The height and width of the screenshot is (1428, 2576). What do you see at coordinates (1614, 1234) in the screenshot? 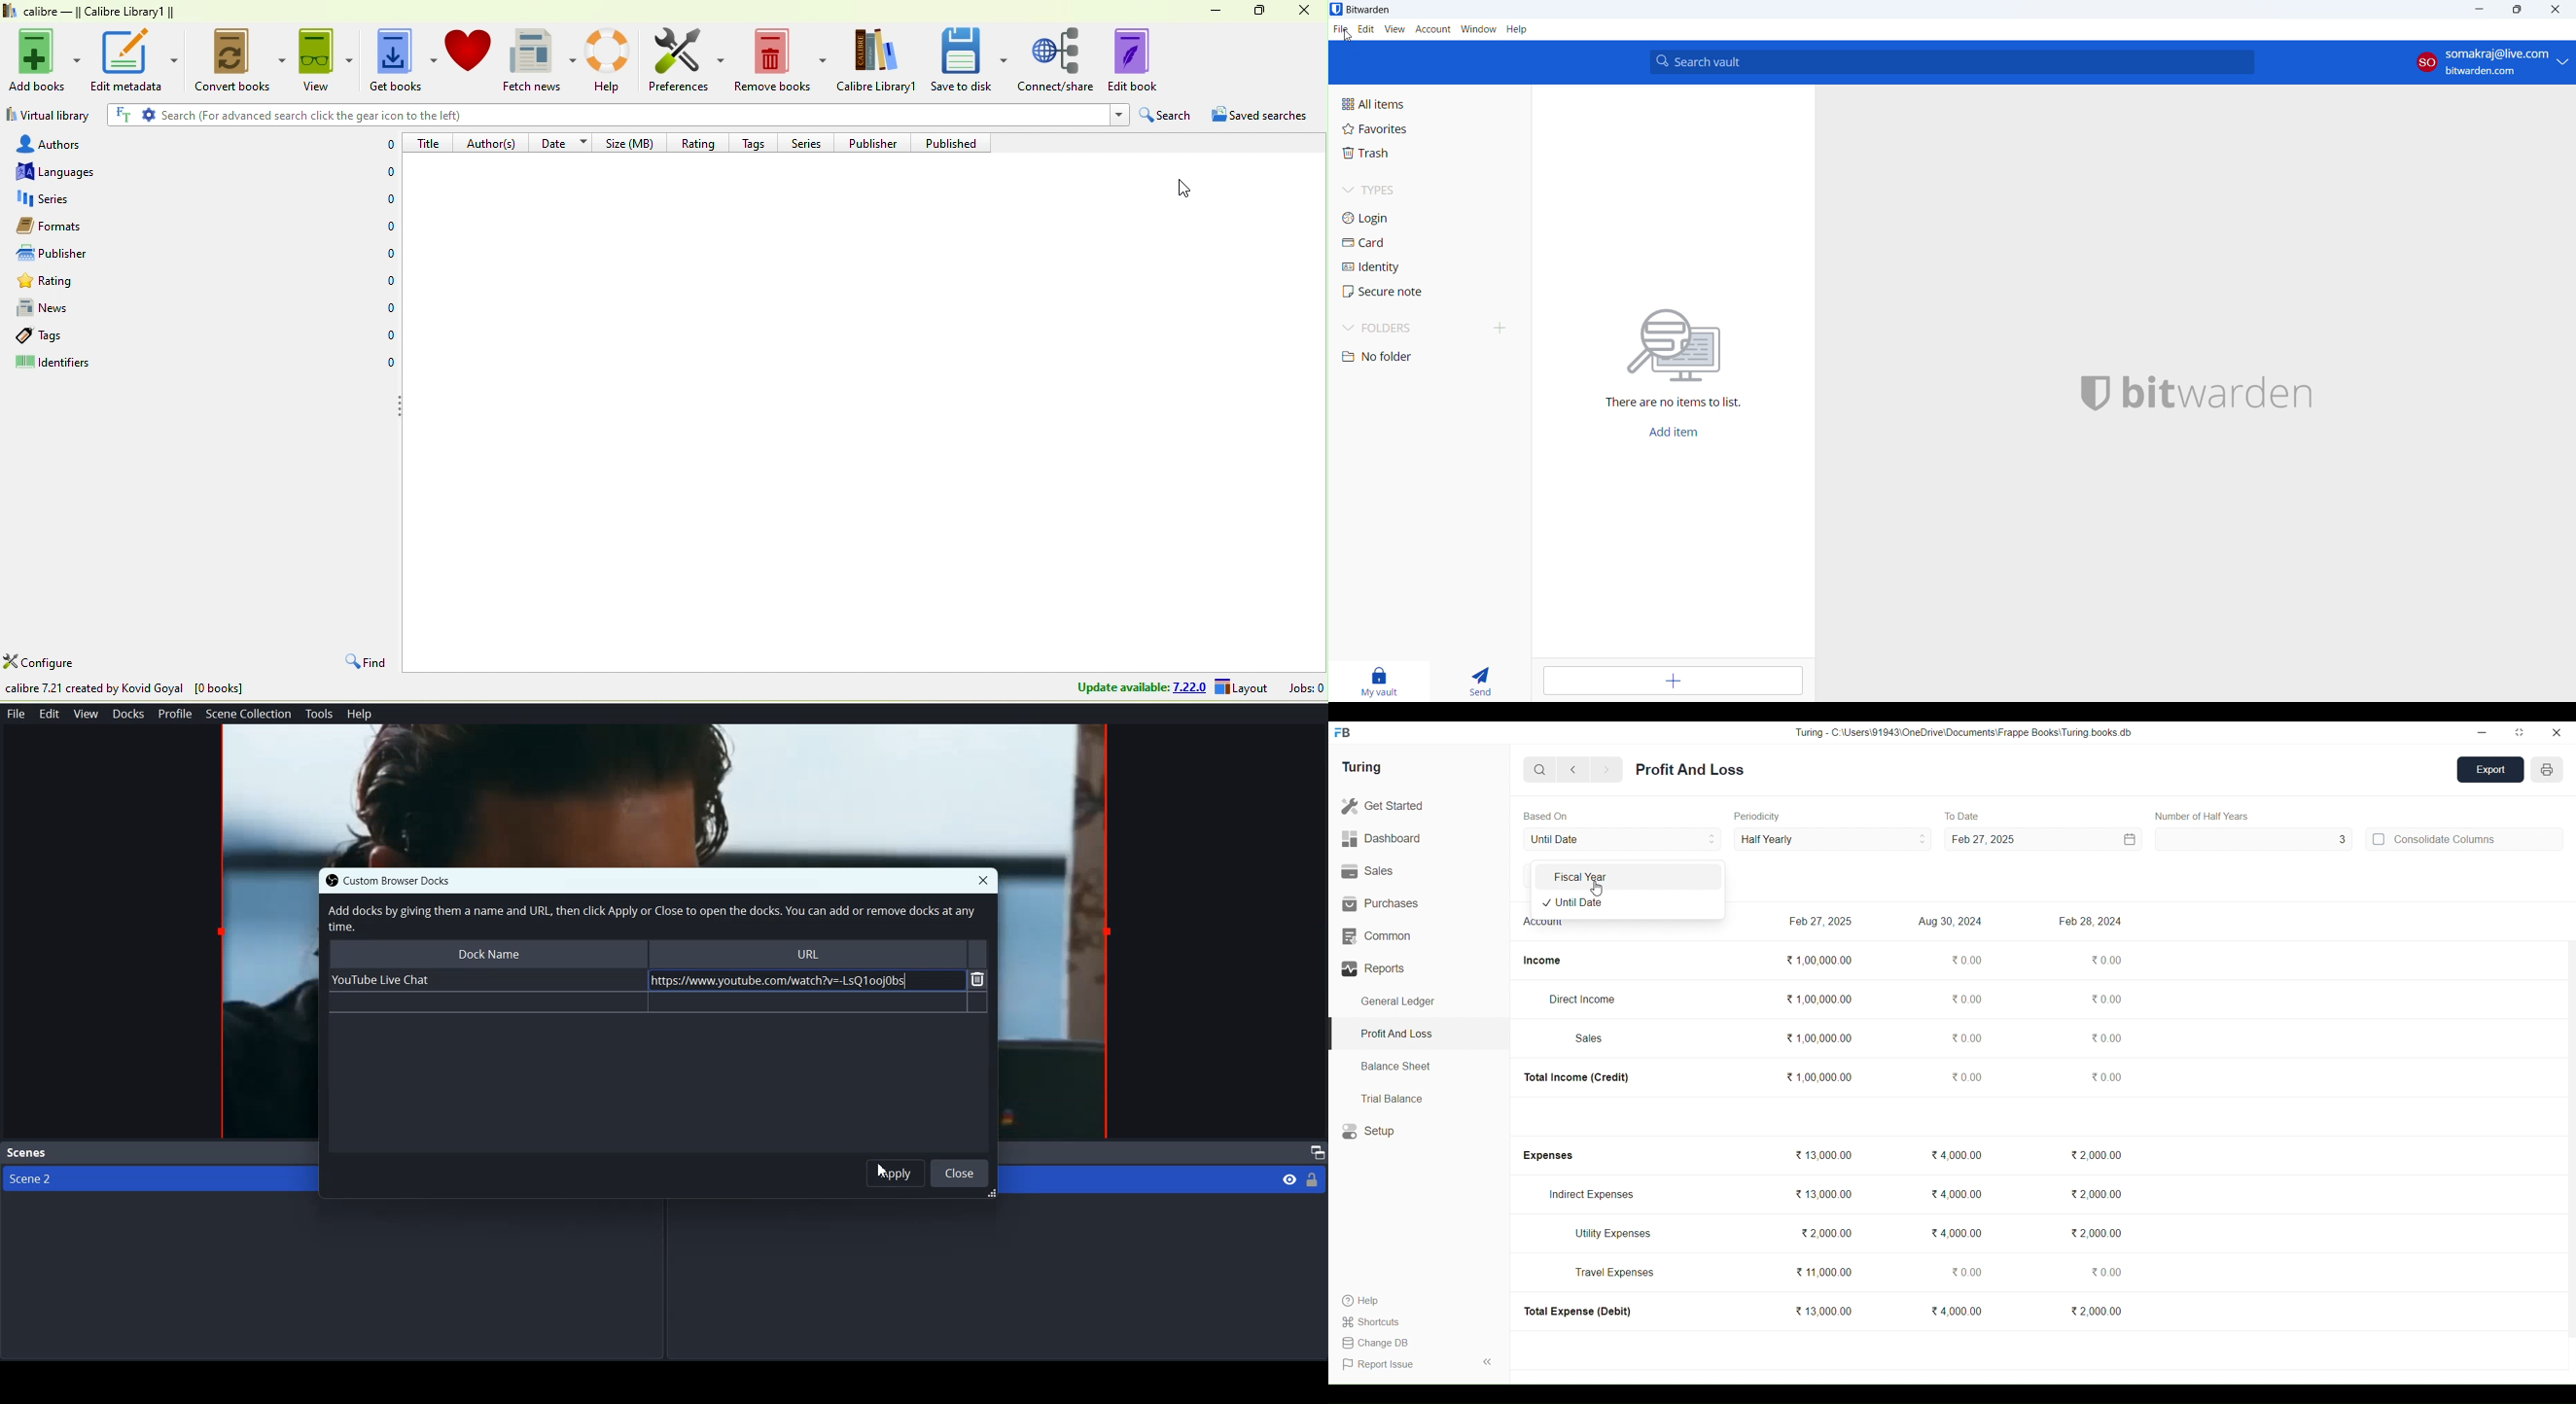
I see `Utility Expenses` at bounding box center [1614, 1234].